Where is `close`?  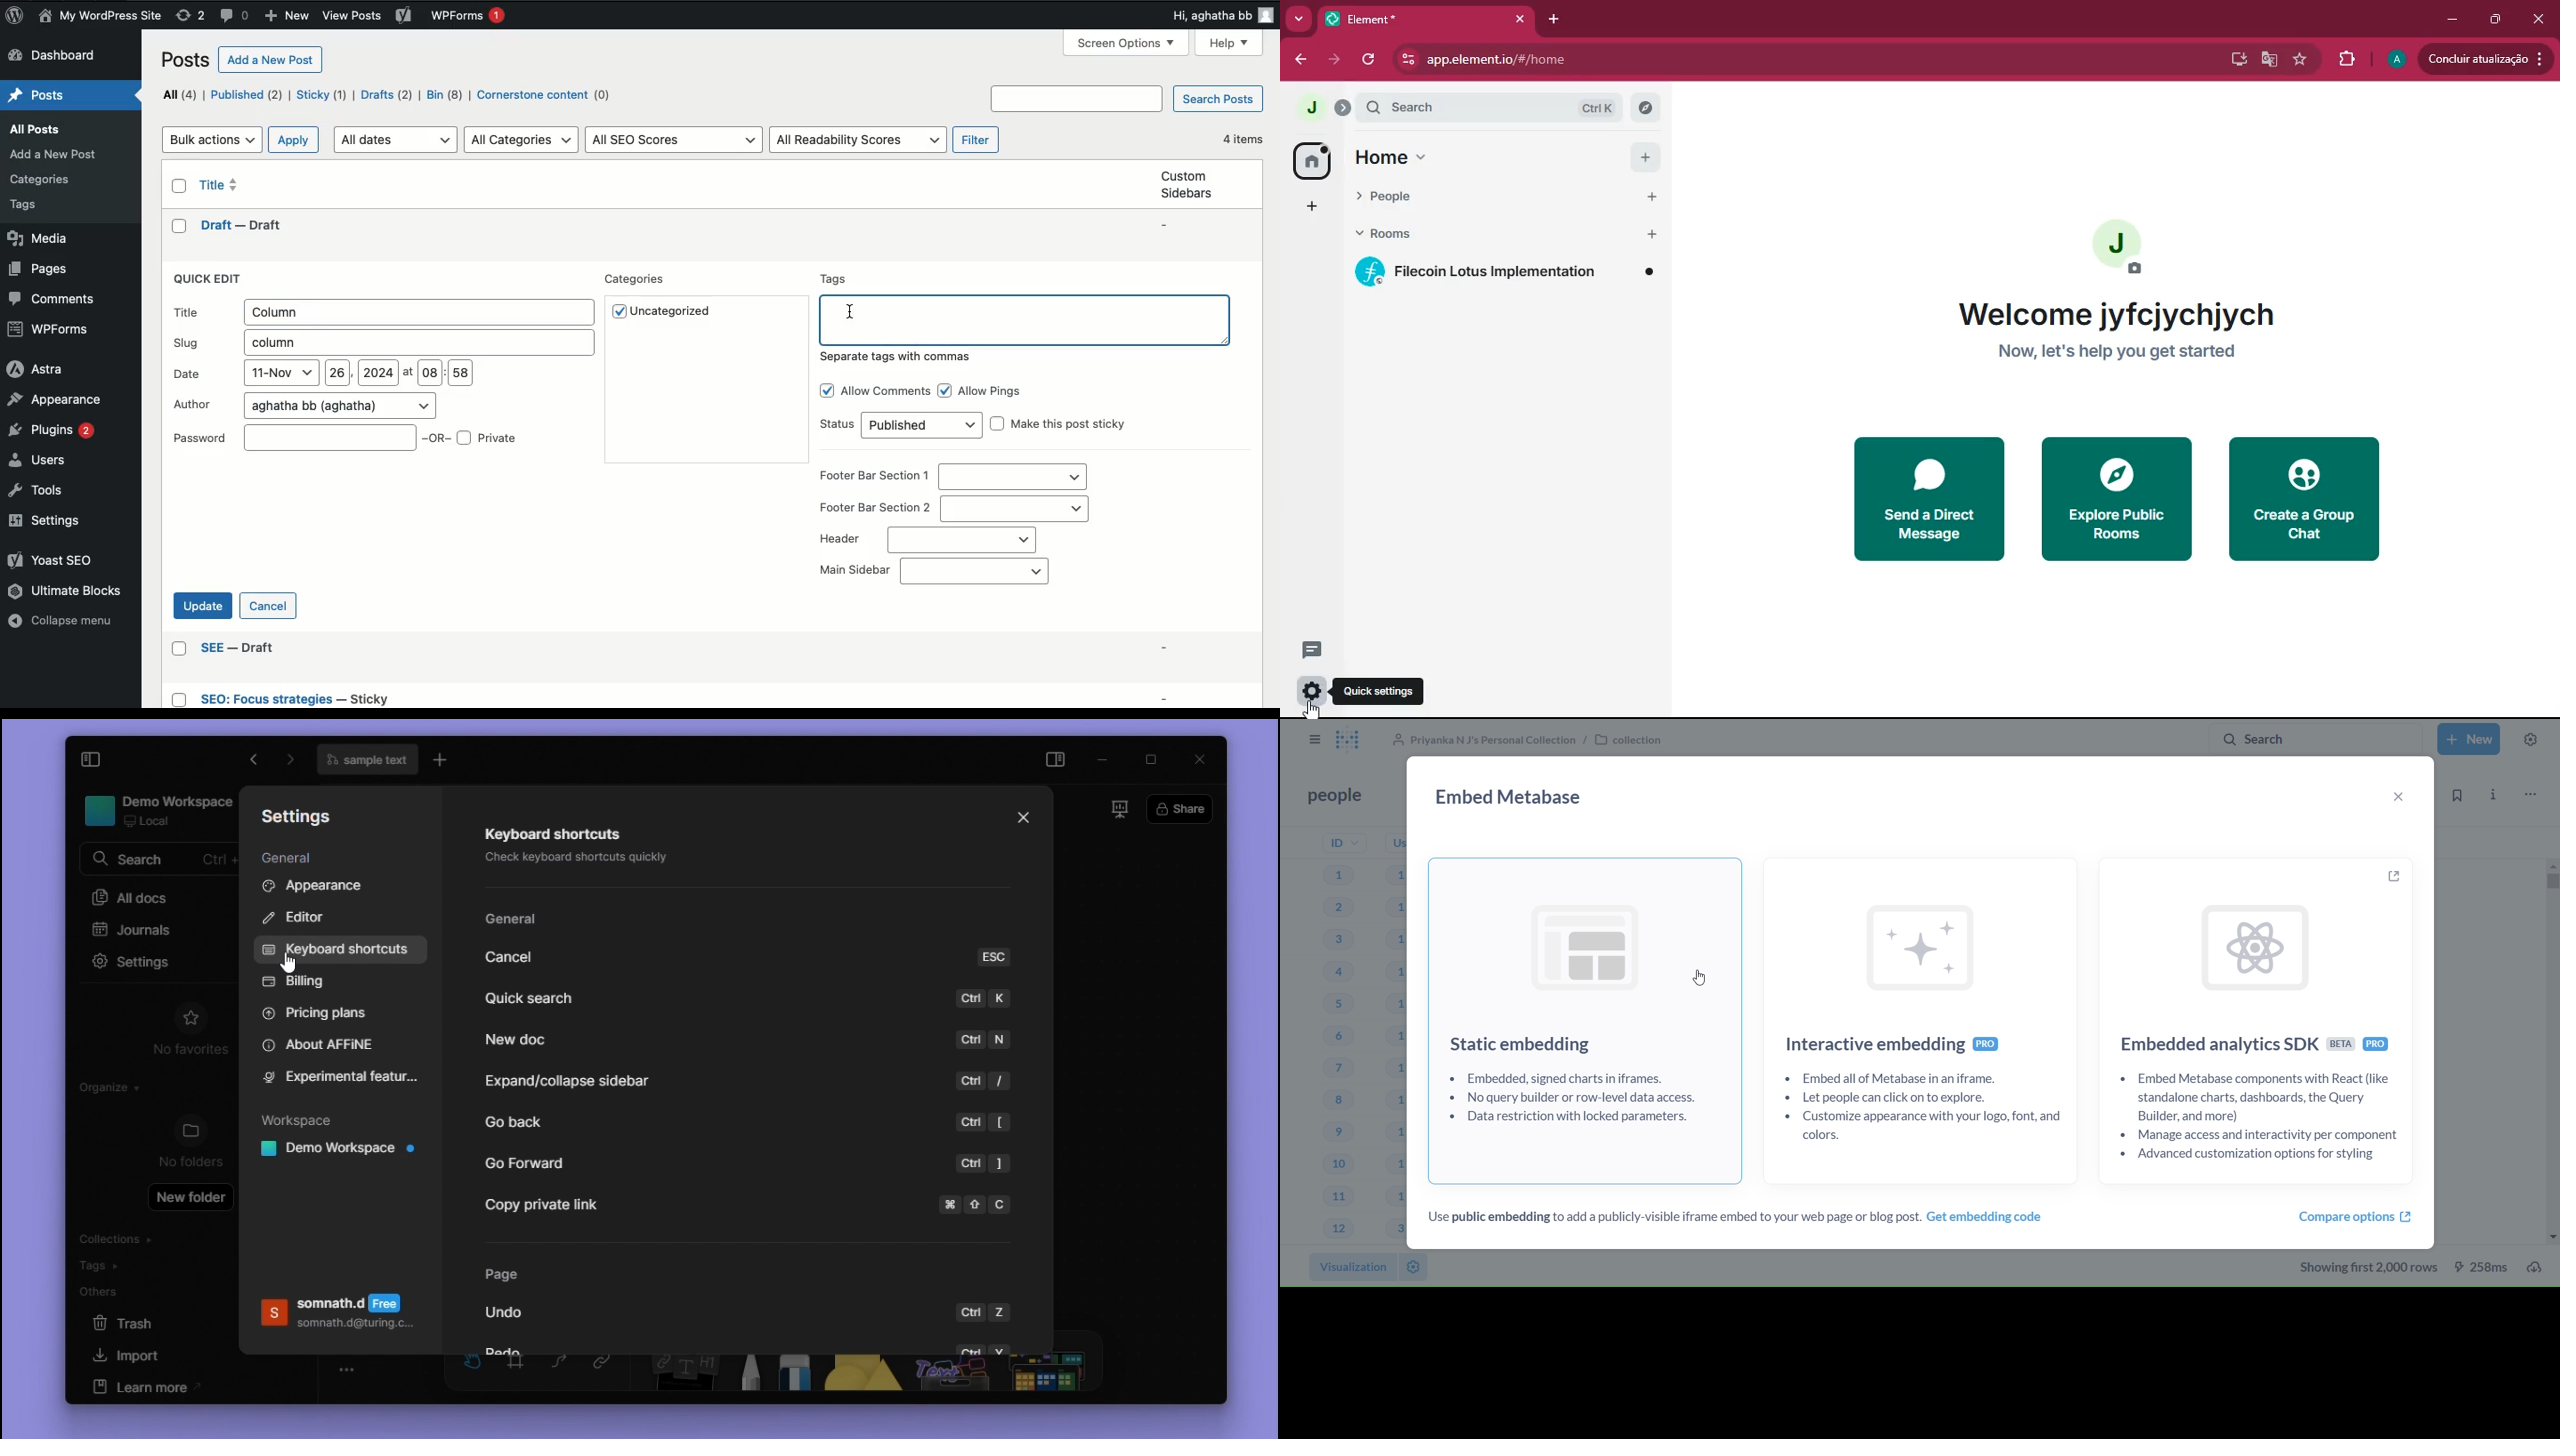
close is located at coordinates (1199, 759).